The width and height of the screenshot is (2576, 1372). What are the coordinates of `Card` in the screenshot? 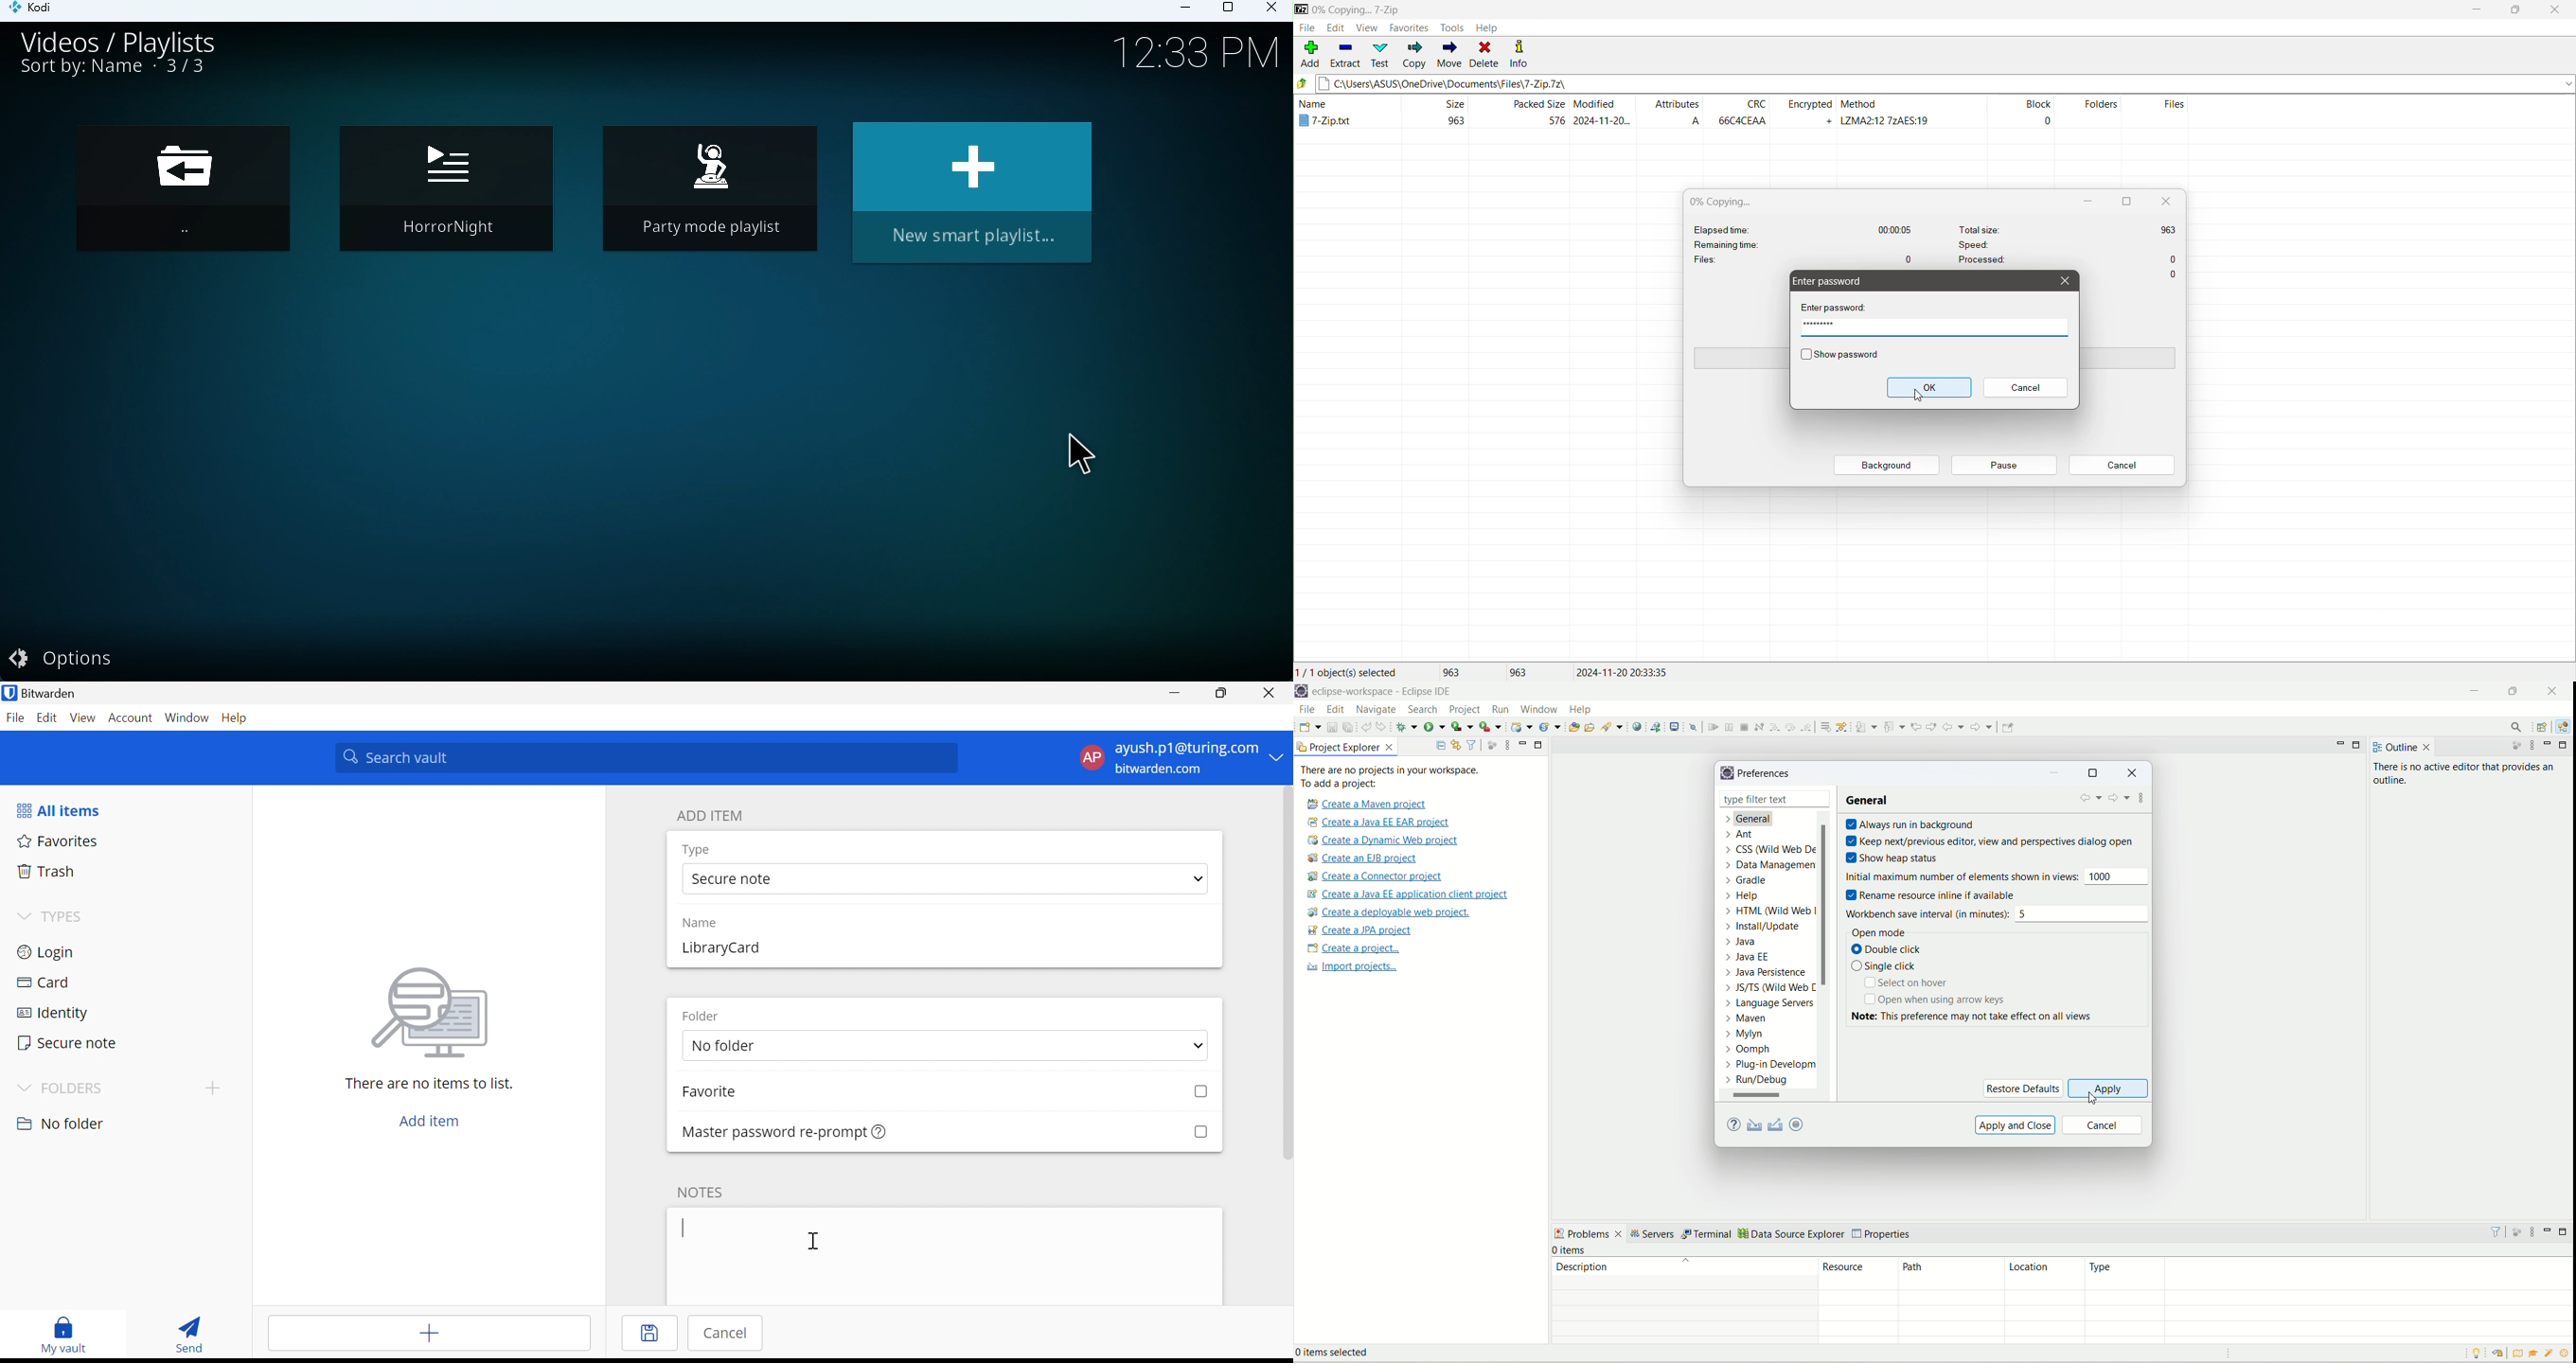 It's located at (121, 980).